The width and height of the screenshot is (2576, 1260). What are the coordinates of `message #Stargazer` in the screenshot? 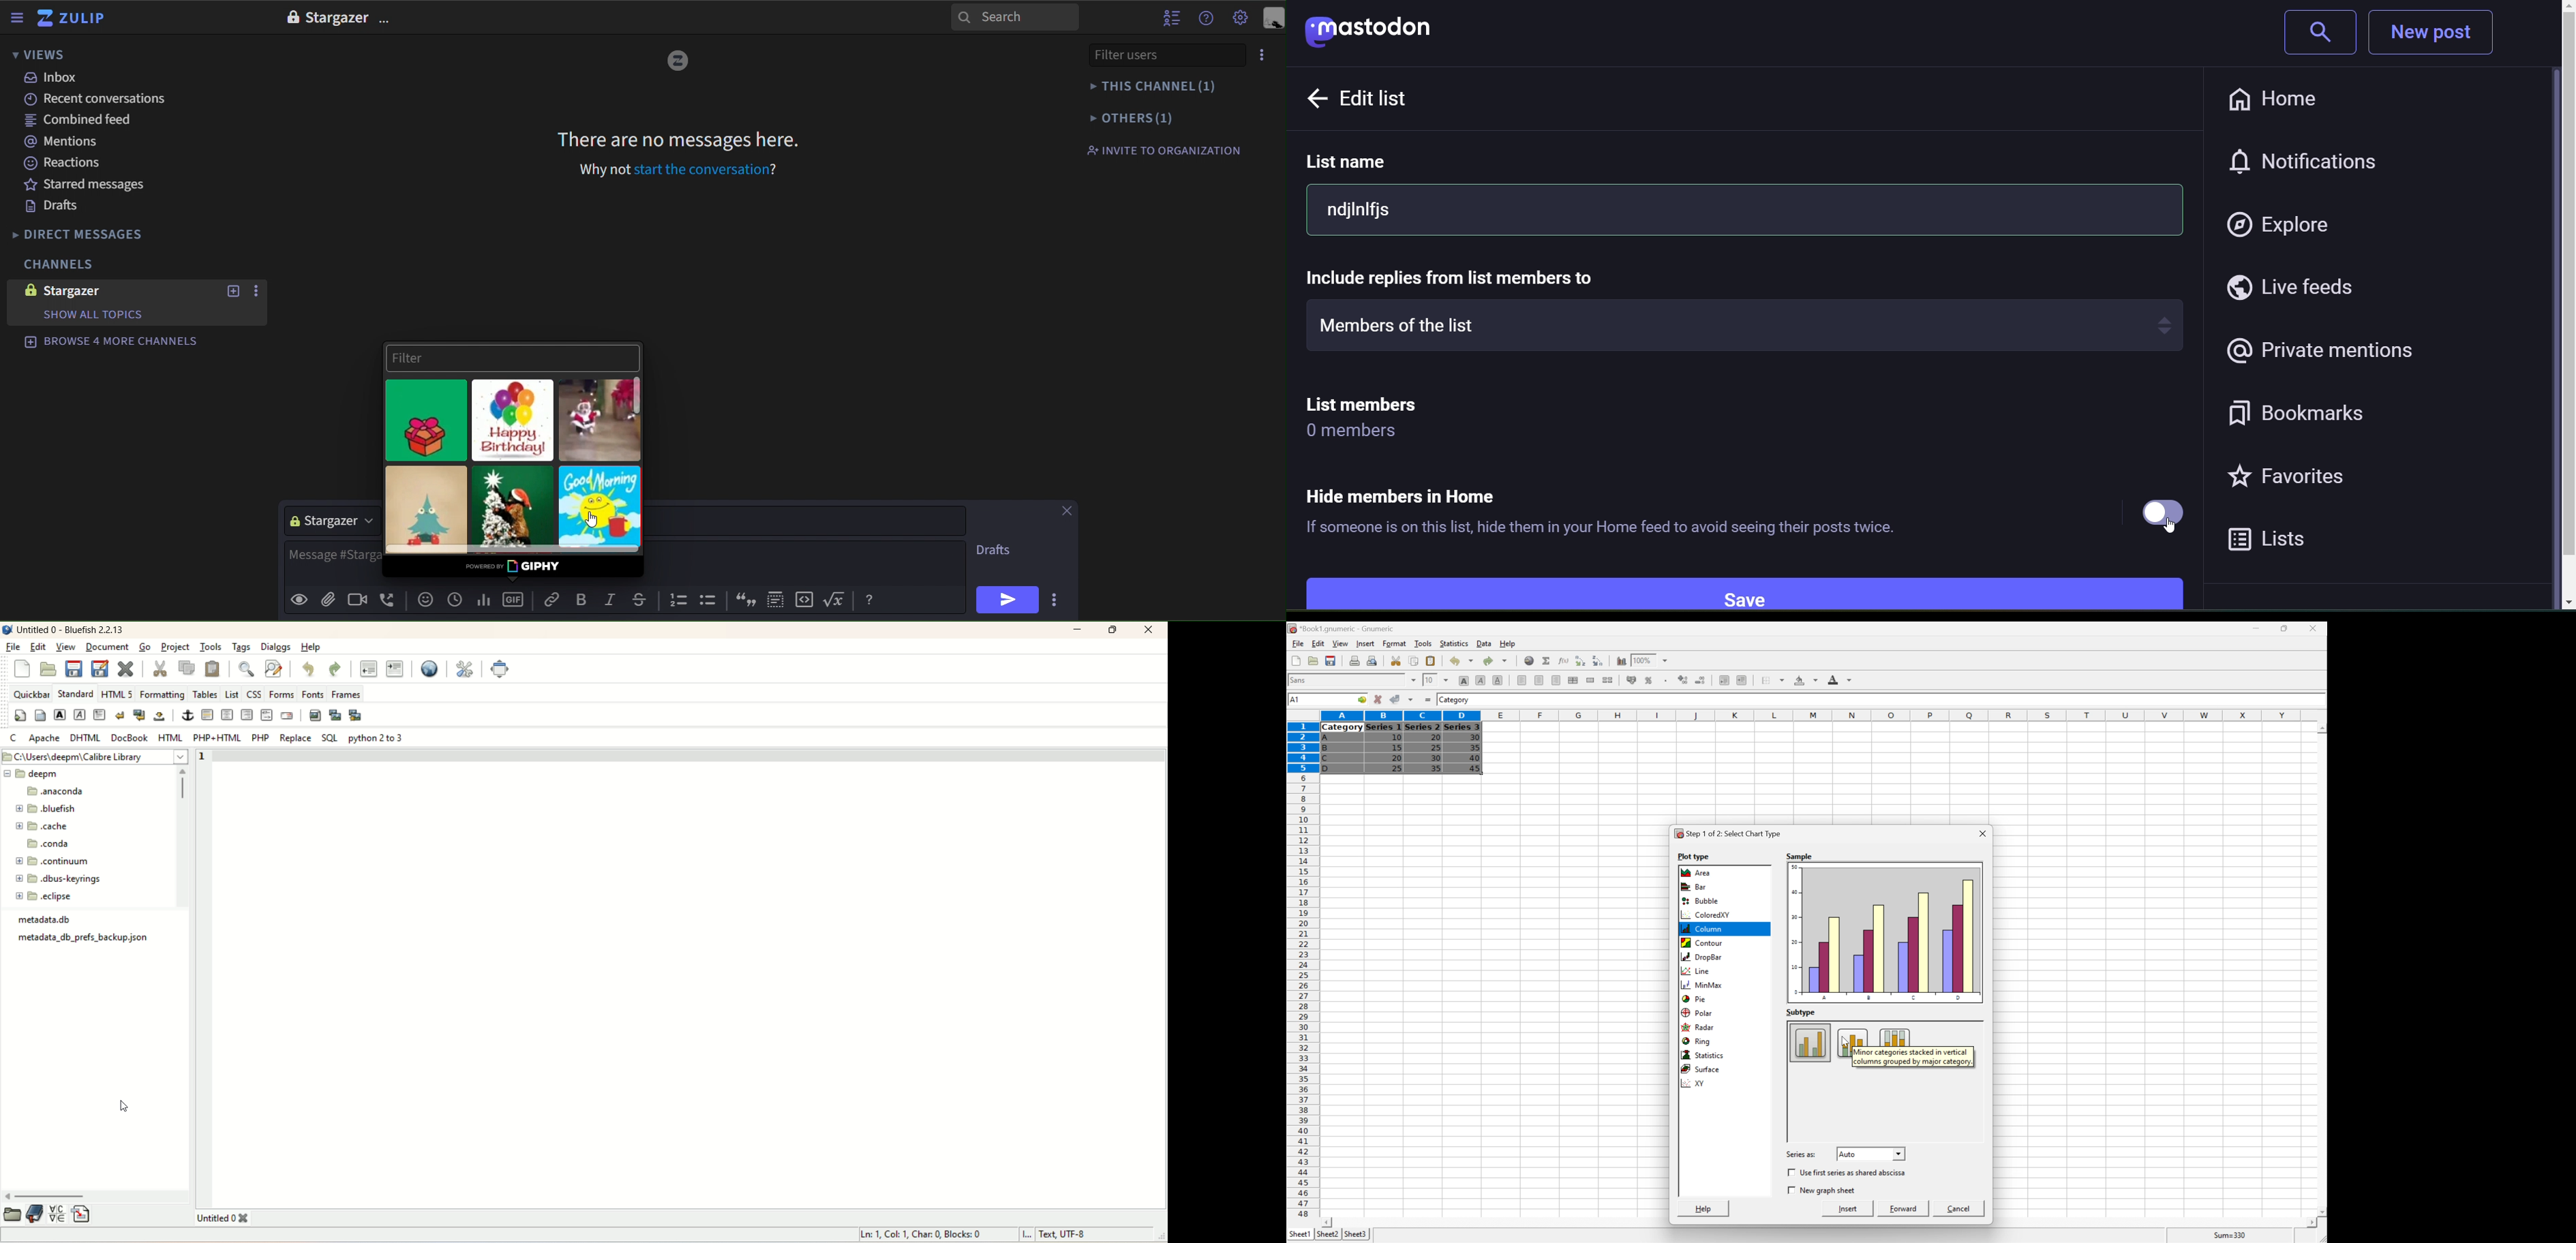 It's located at (332, 556).